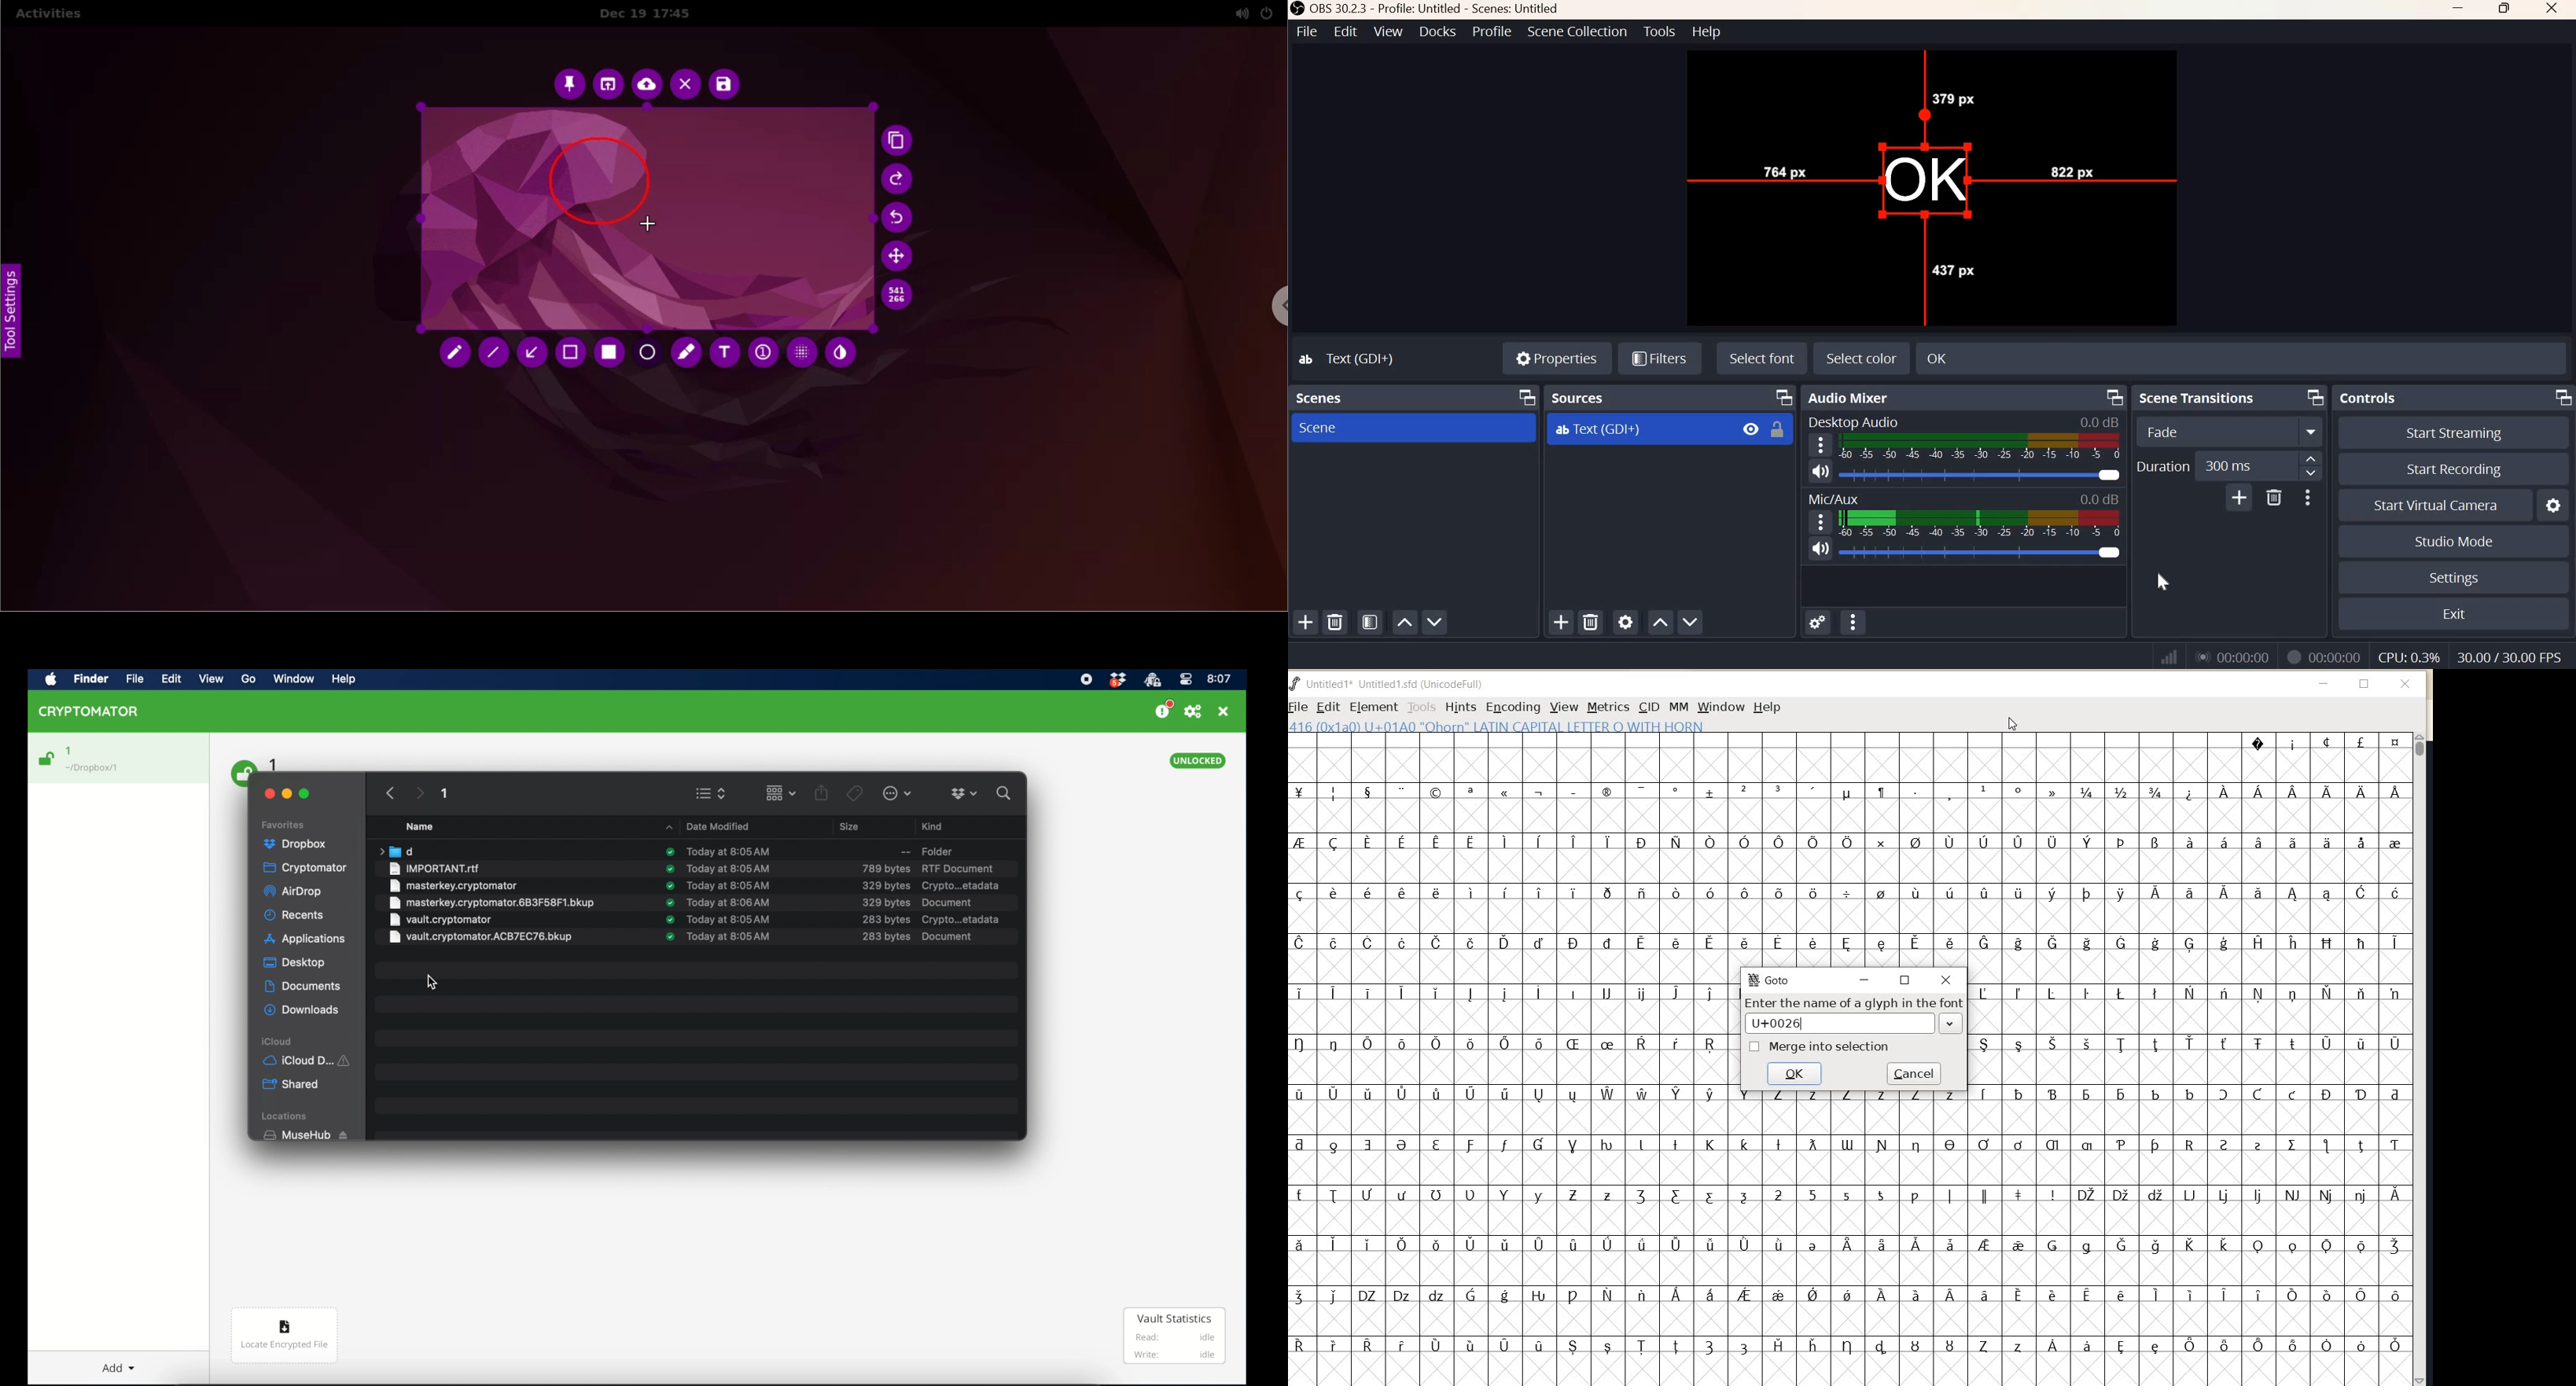 The height and width of the screenshot is (1400, 2576). I want to click on Tools, so click(1660, 31).